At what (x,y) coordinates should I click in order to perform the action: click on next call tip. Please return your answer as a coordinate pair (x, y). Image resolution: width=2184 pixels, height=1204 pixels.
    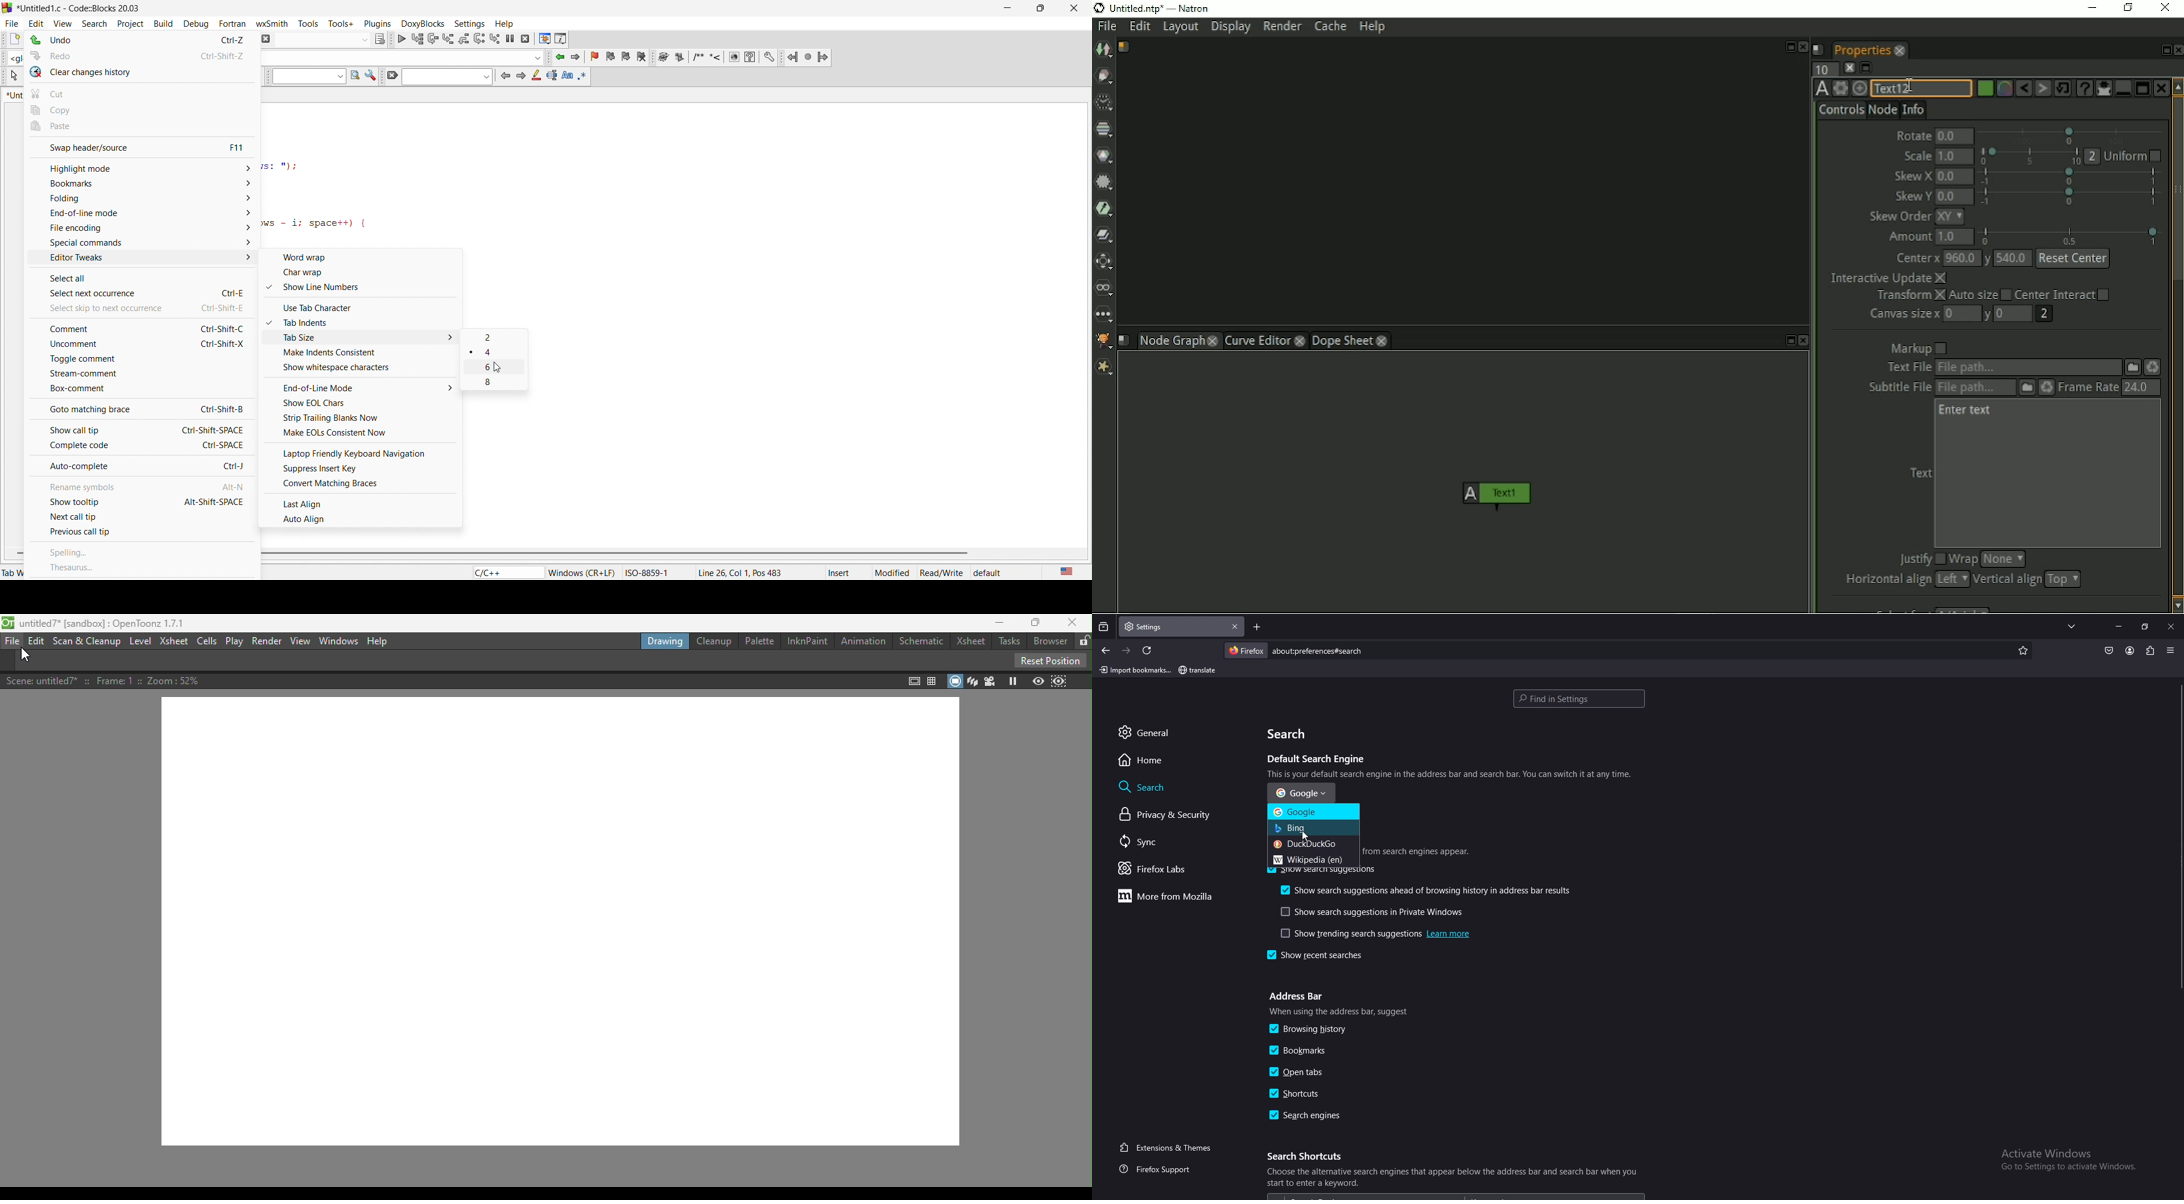
    Looking at the image, I should click on (143, 518).